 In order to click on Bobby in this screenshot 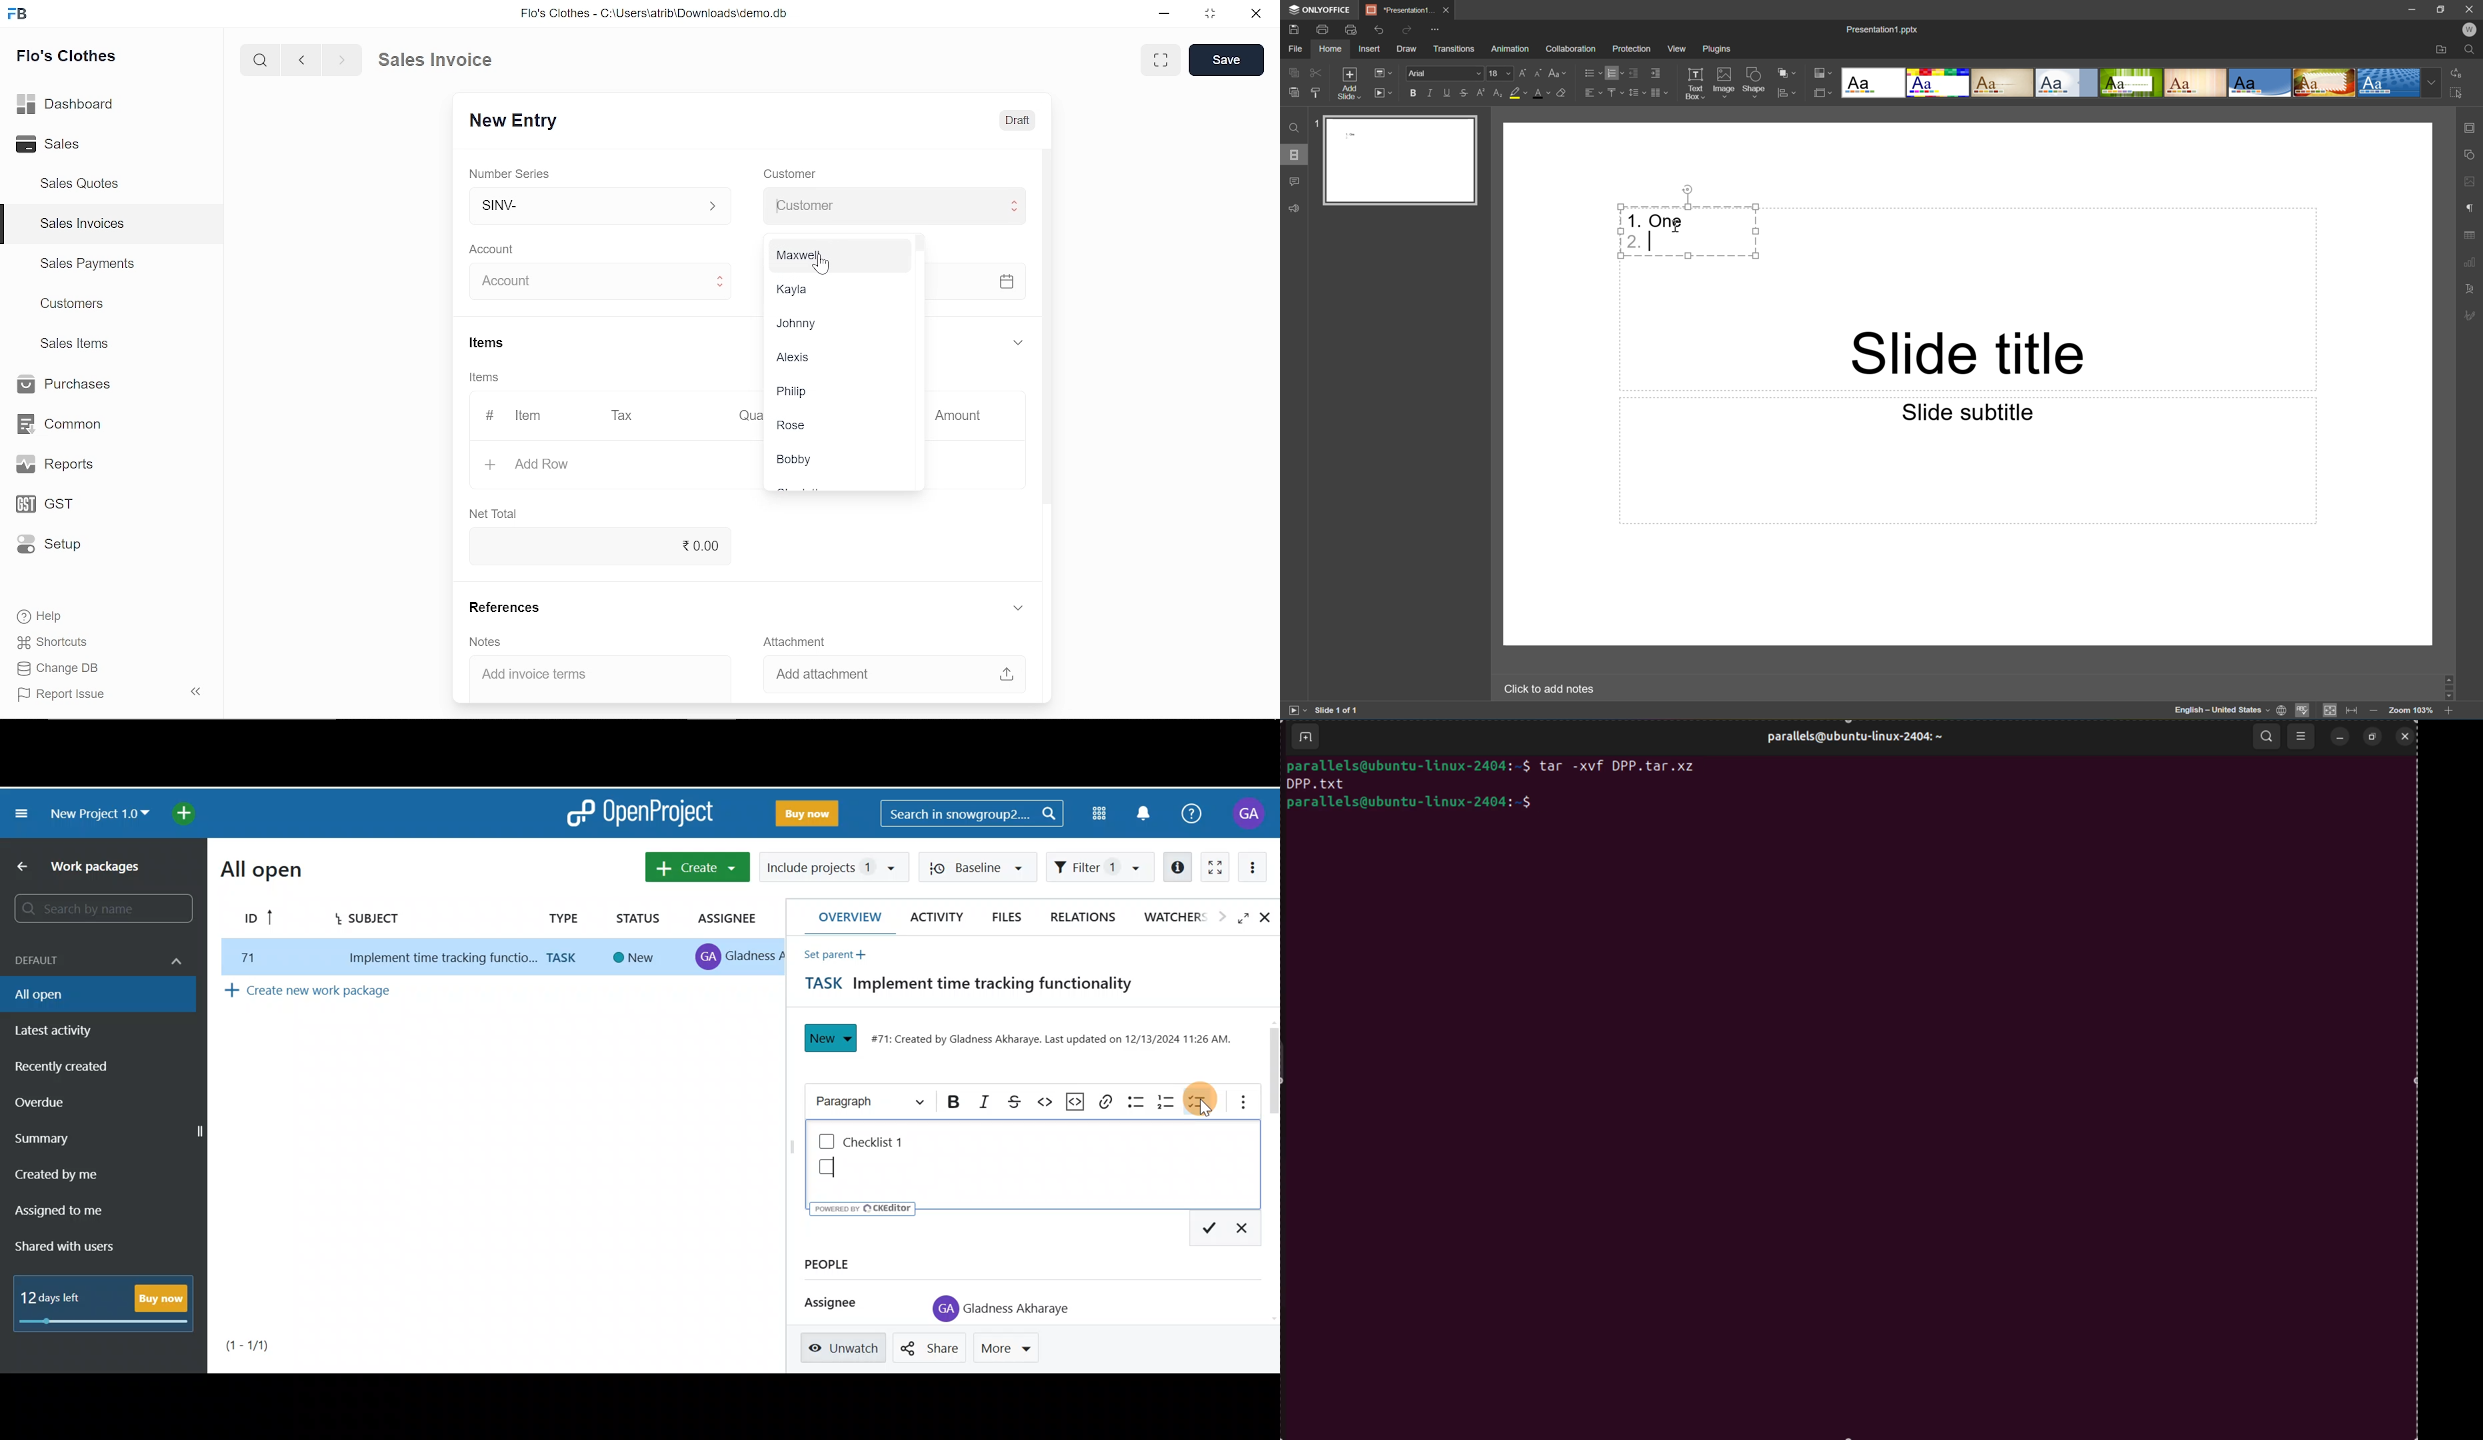, I will do `click(839, 461)`.